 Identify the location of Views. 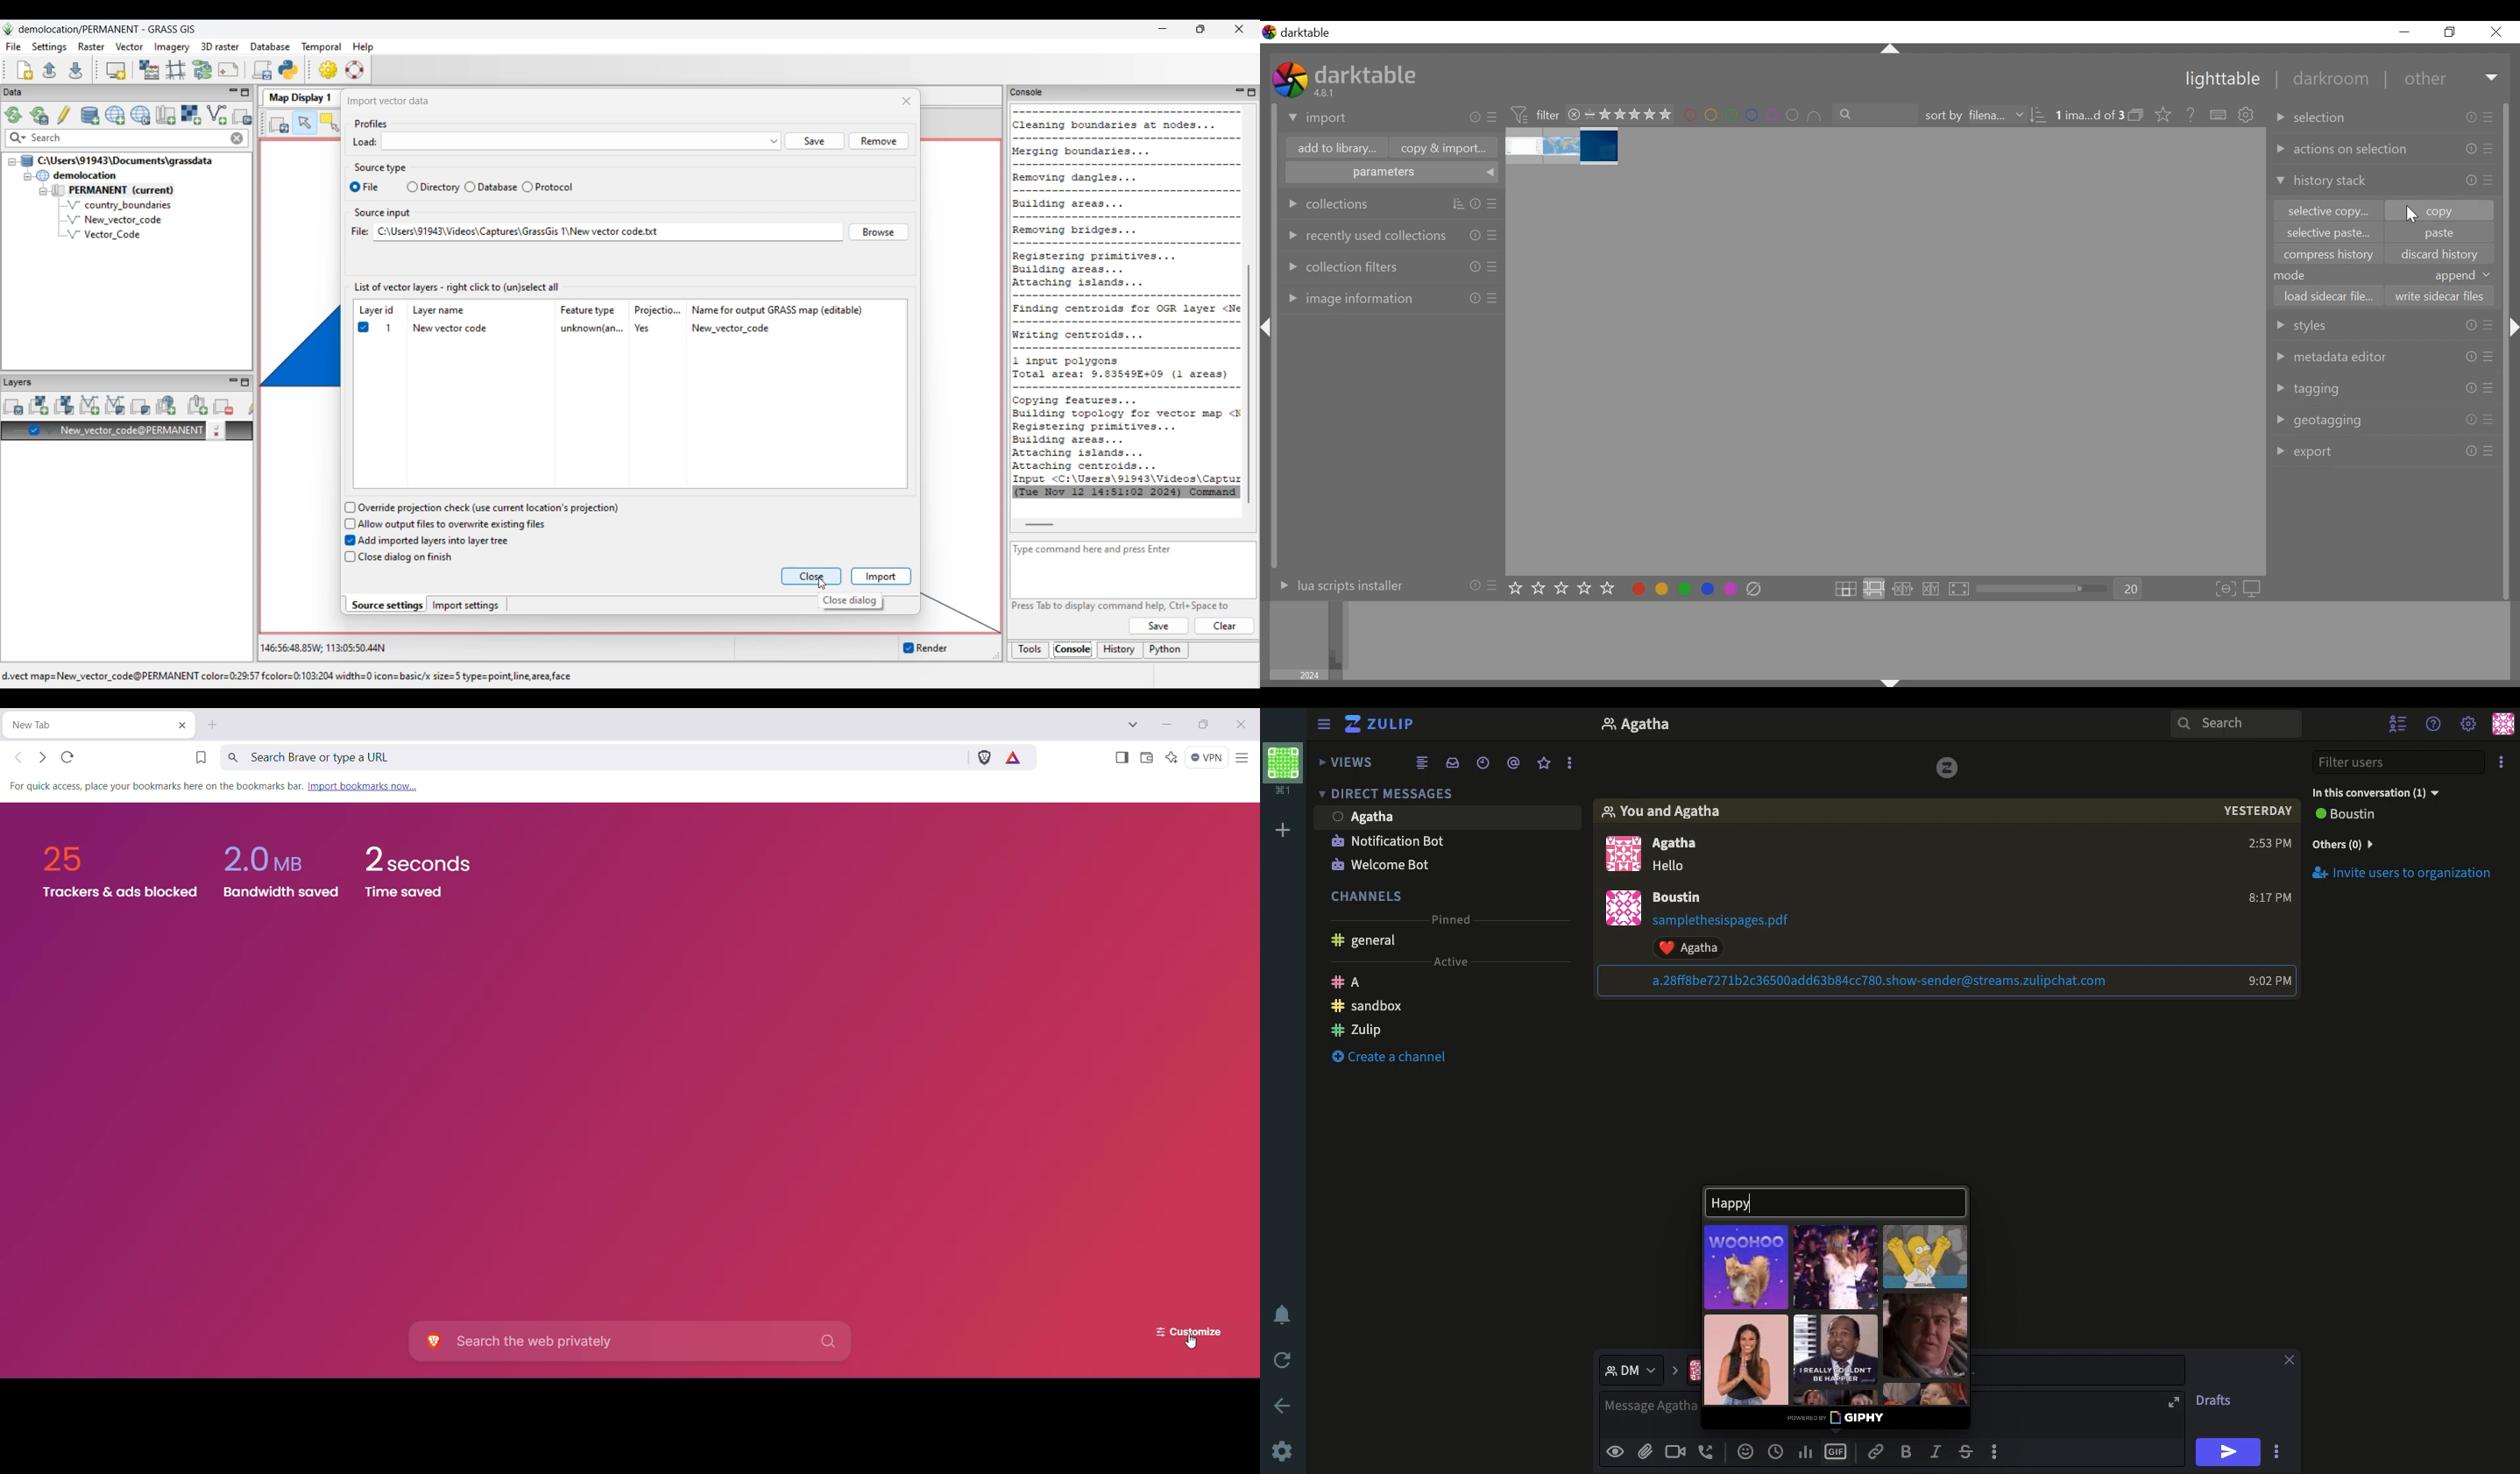
(1346, 762).